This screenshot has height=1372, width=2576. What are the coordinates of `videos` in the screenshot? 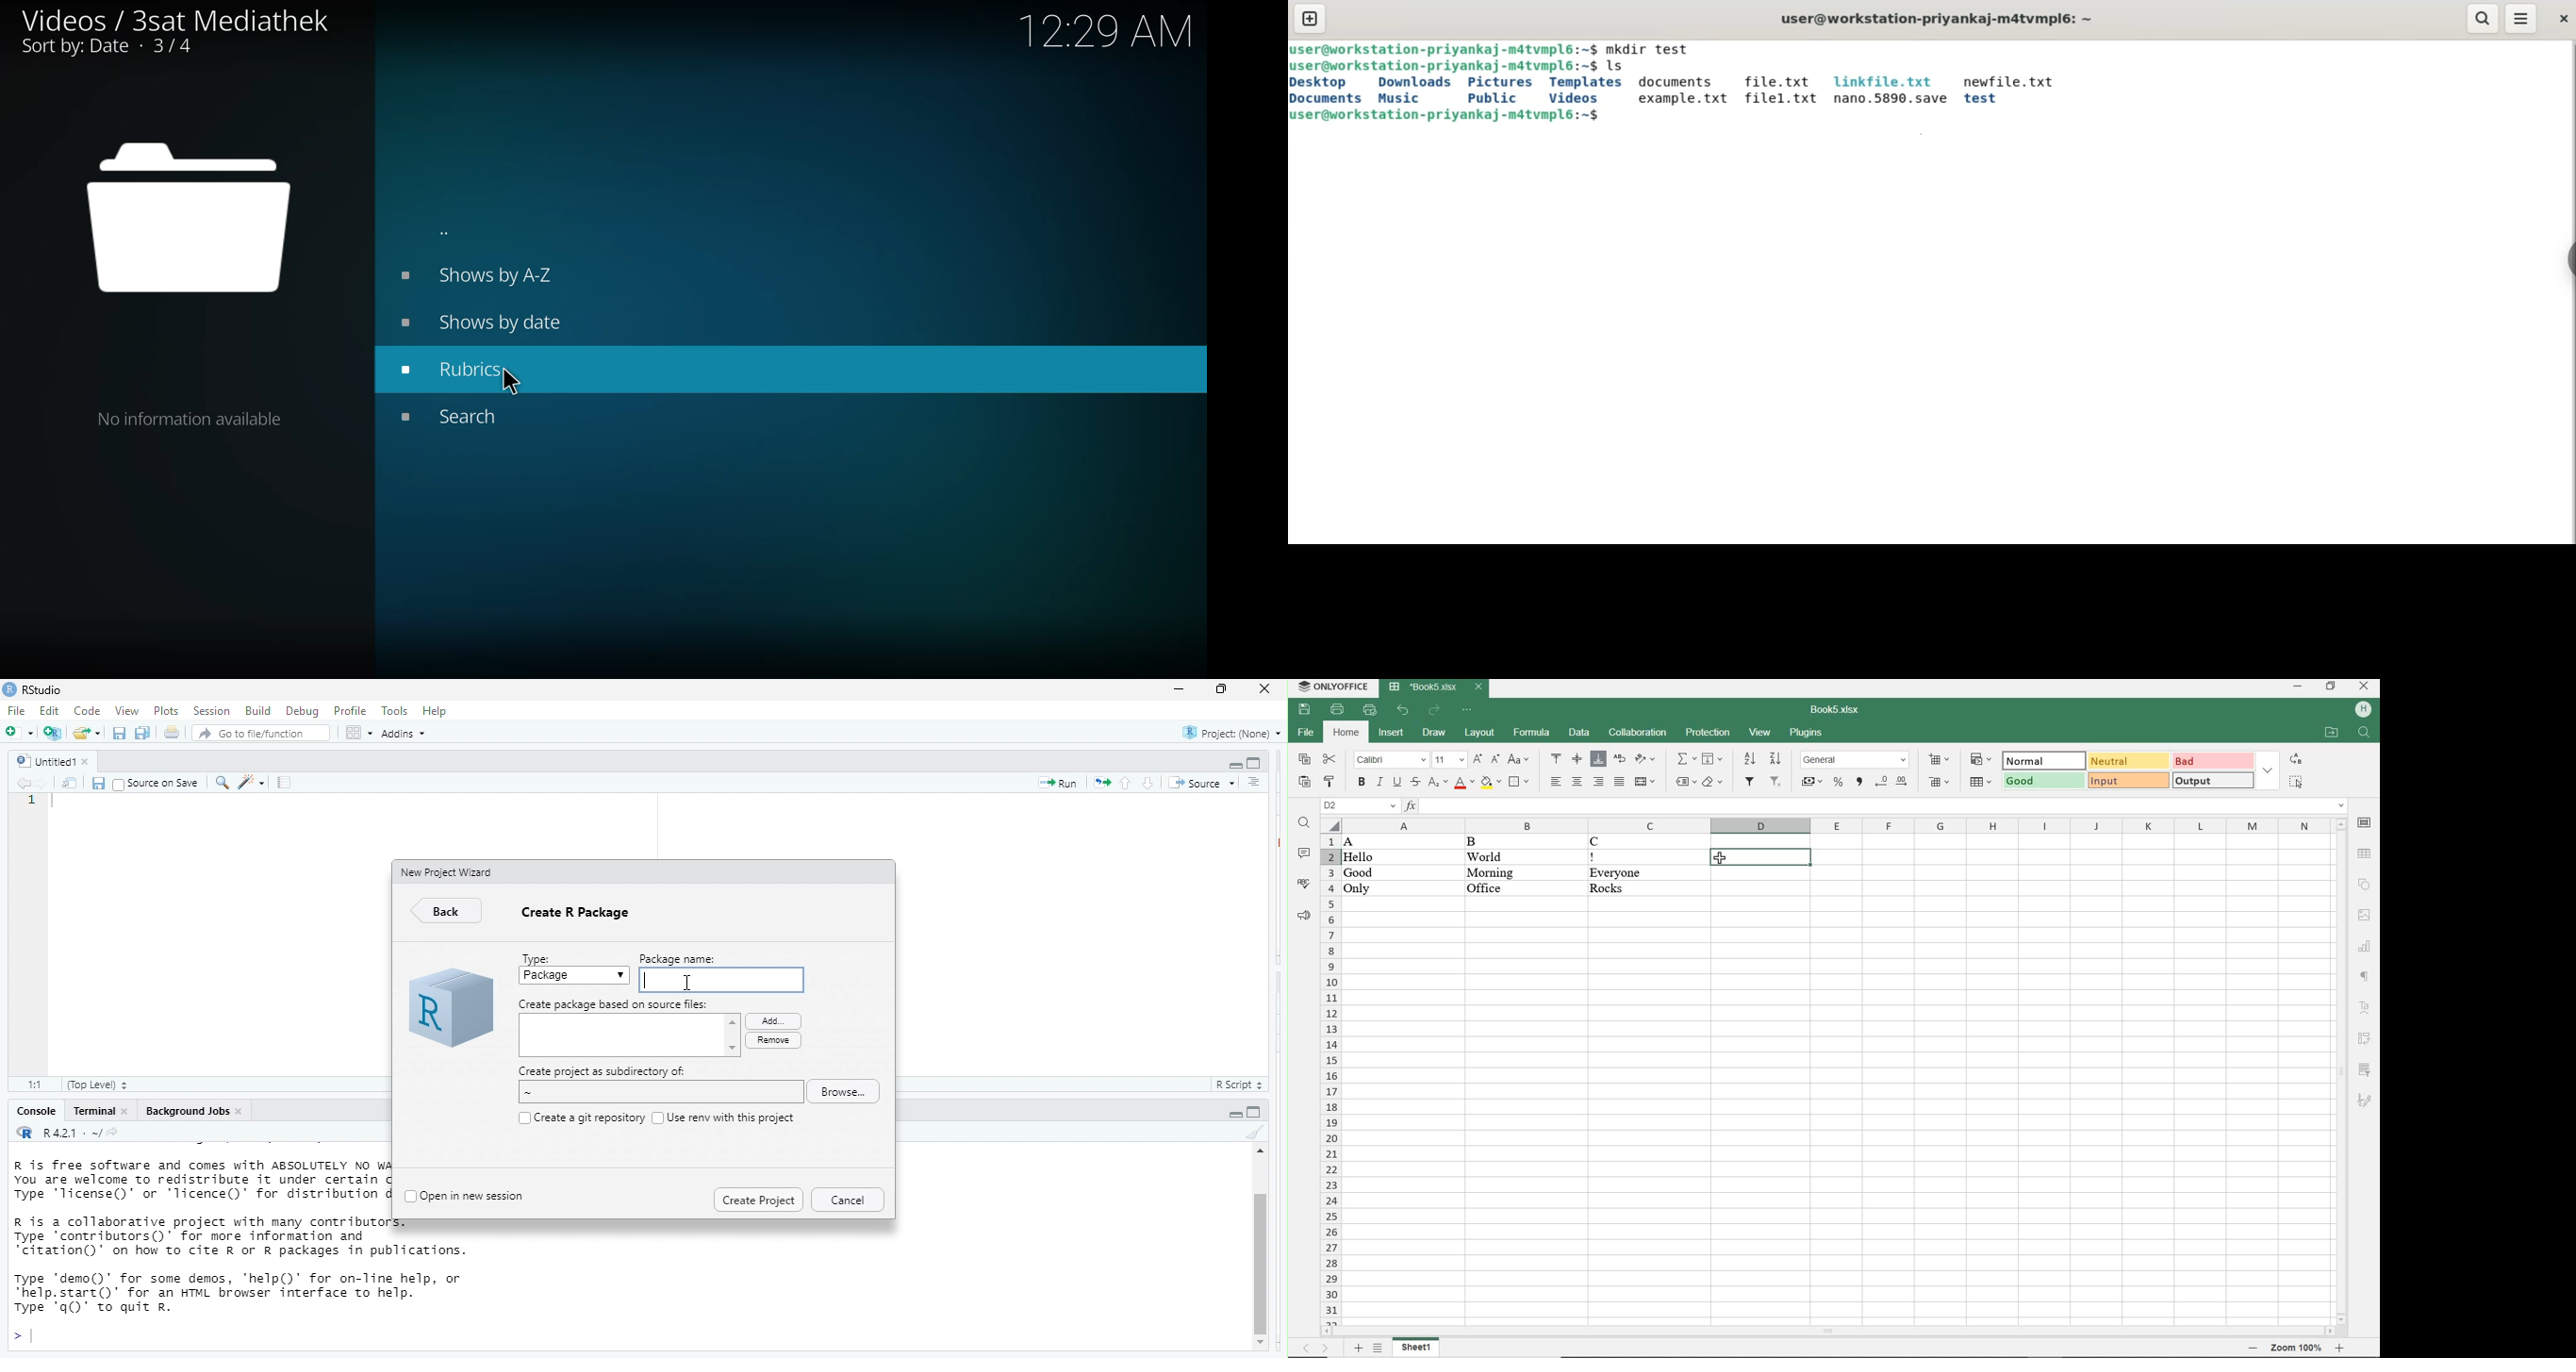 It's located at (174, 18).